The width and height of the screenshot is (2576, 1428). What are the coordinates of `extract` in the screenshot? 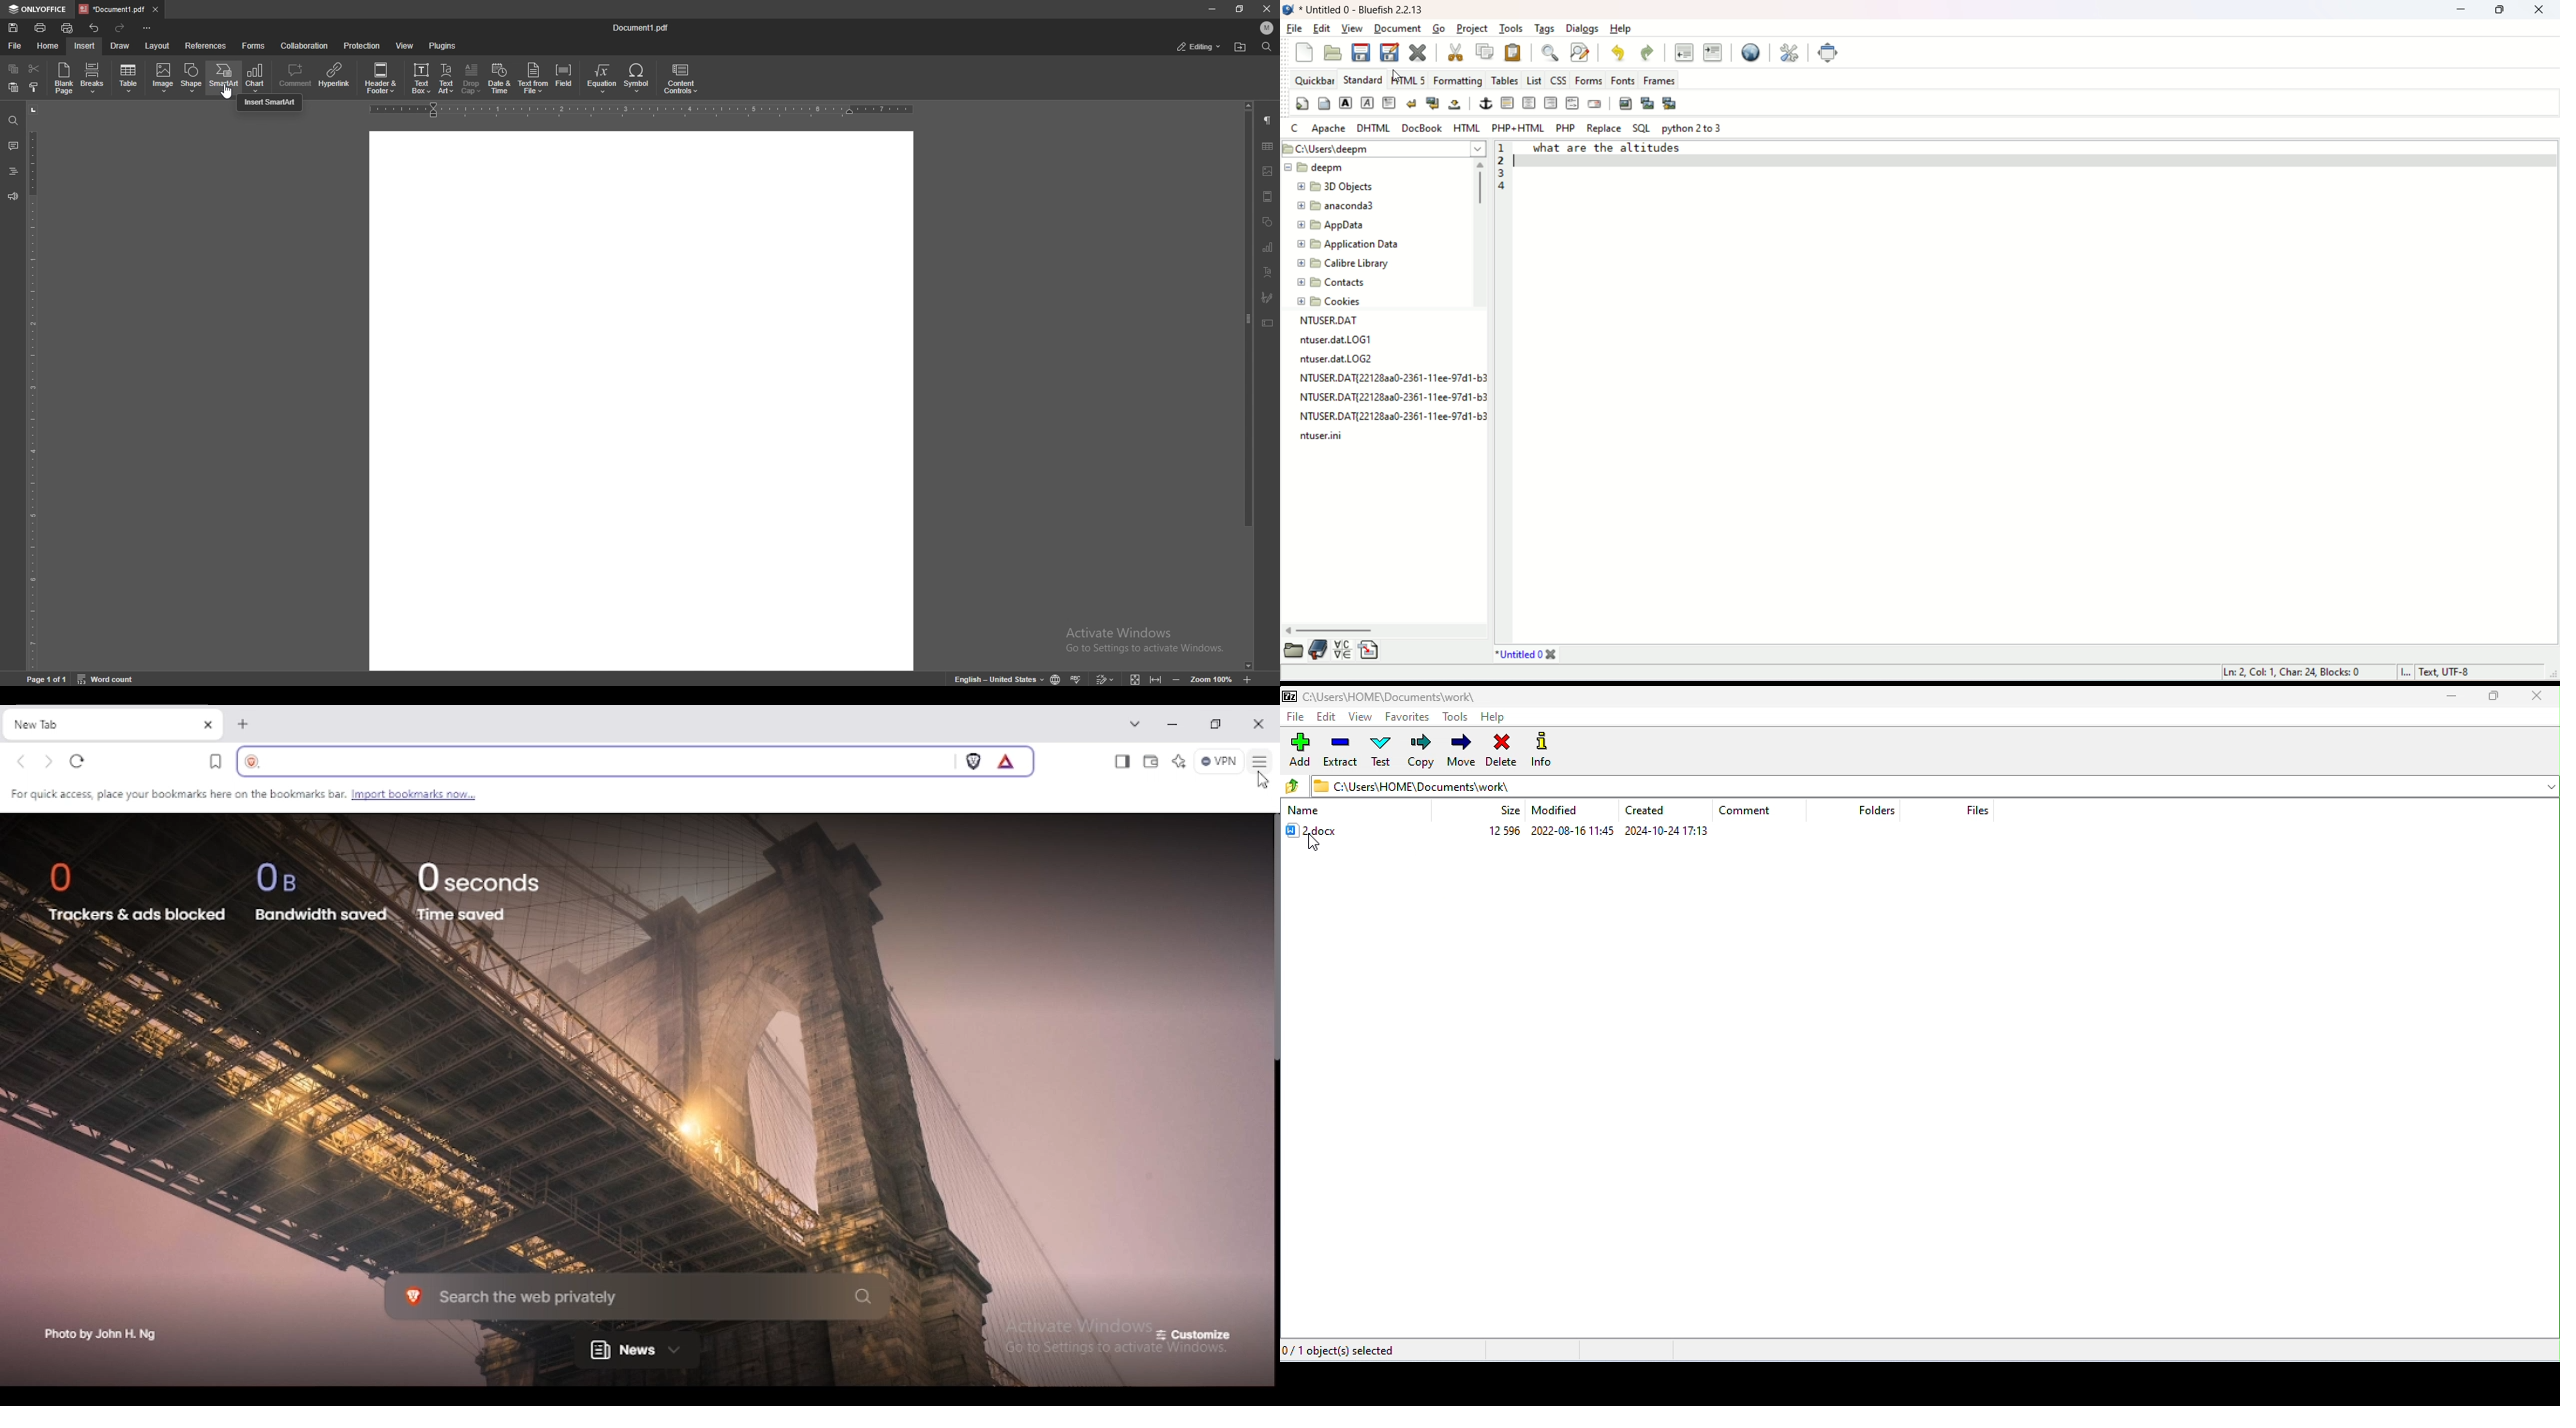 It's located at (1341, 751).